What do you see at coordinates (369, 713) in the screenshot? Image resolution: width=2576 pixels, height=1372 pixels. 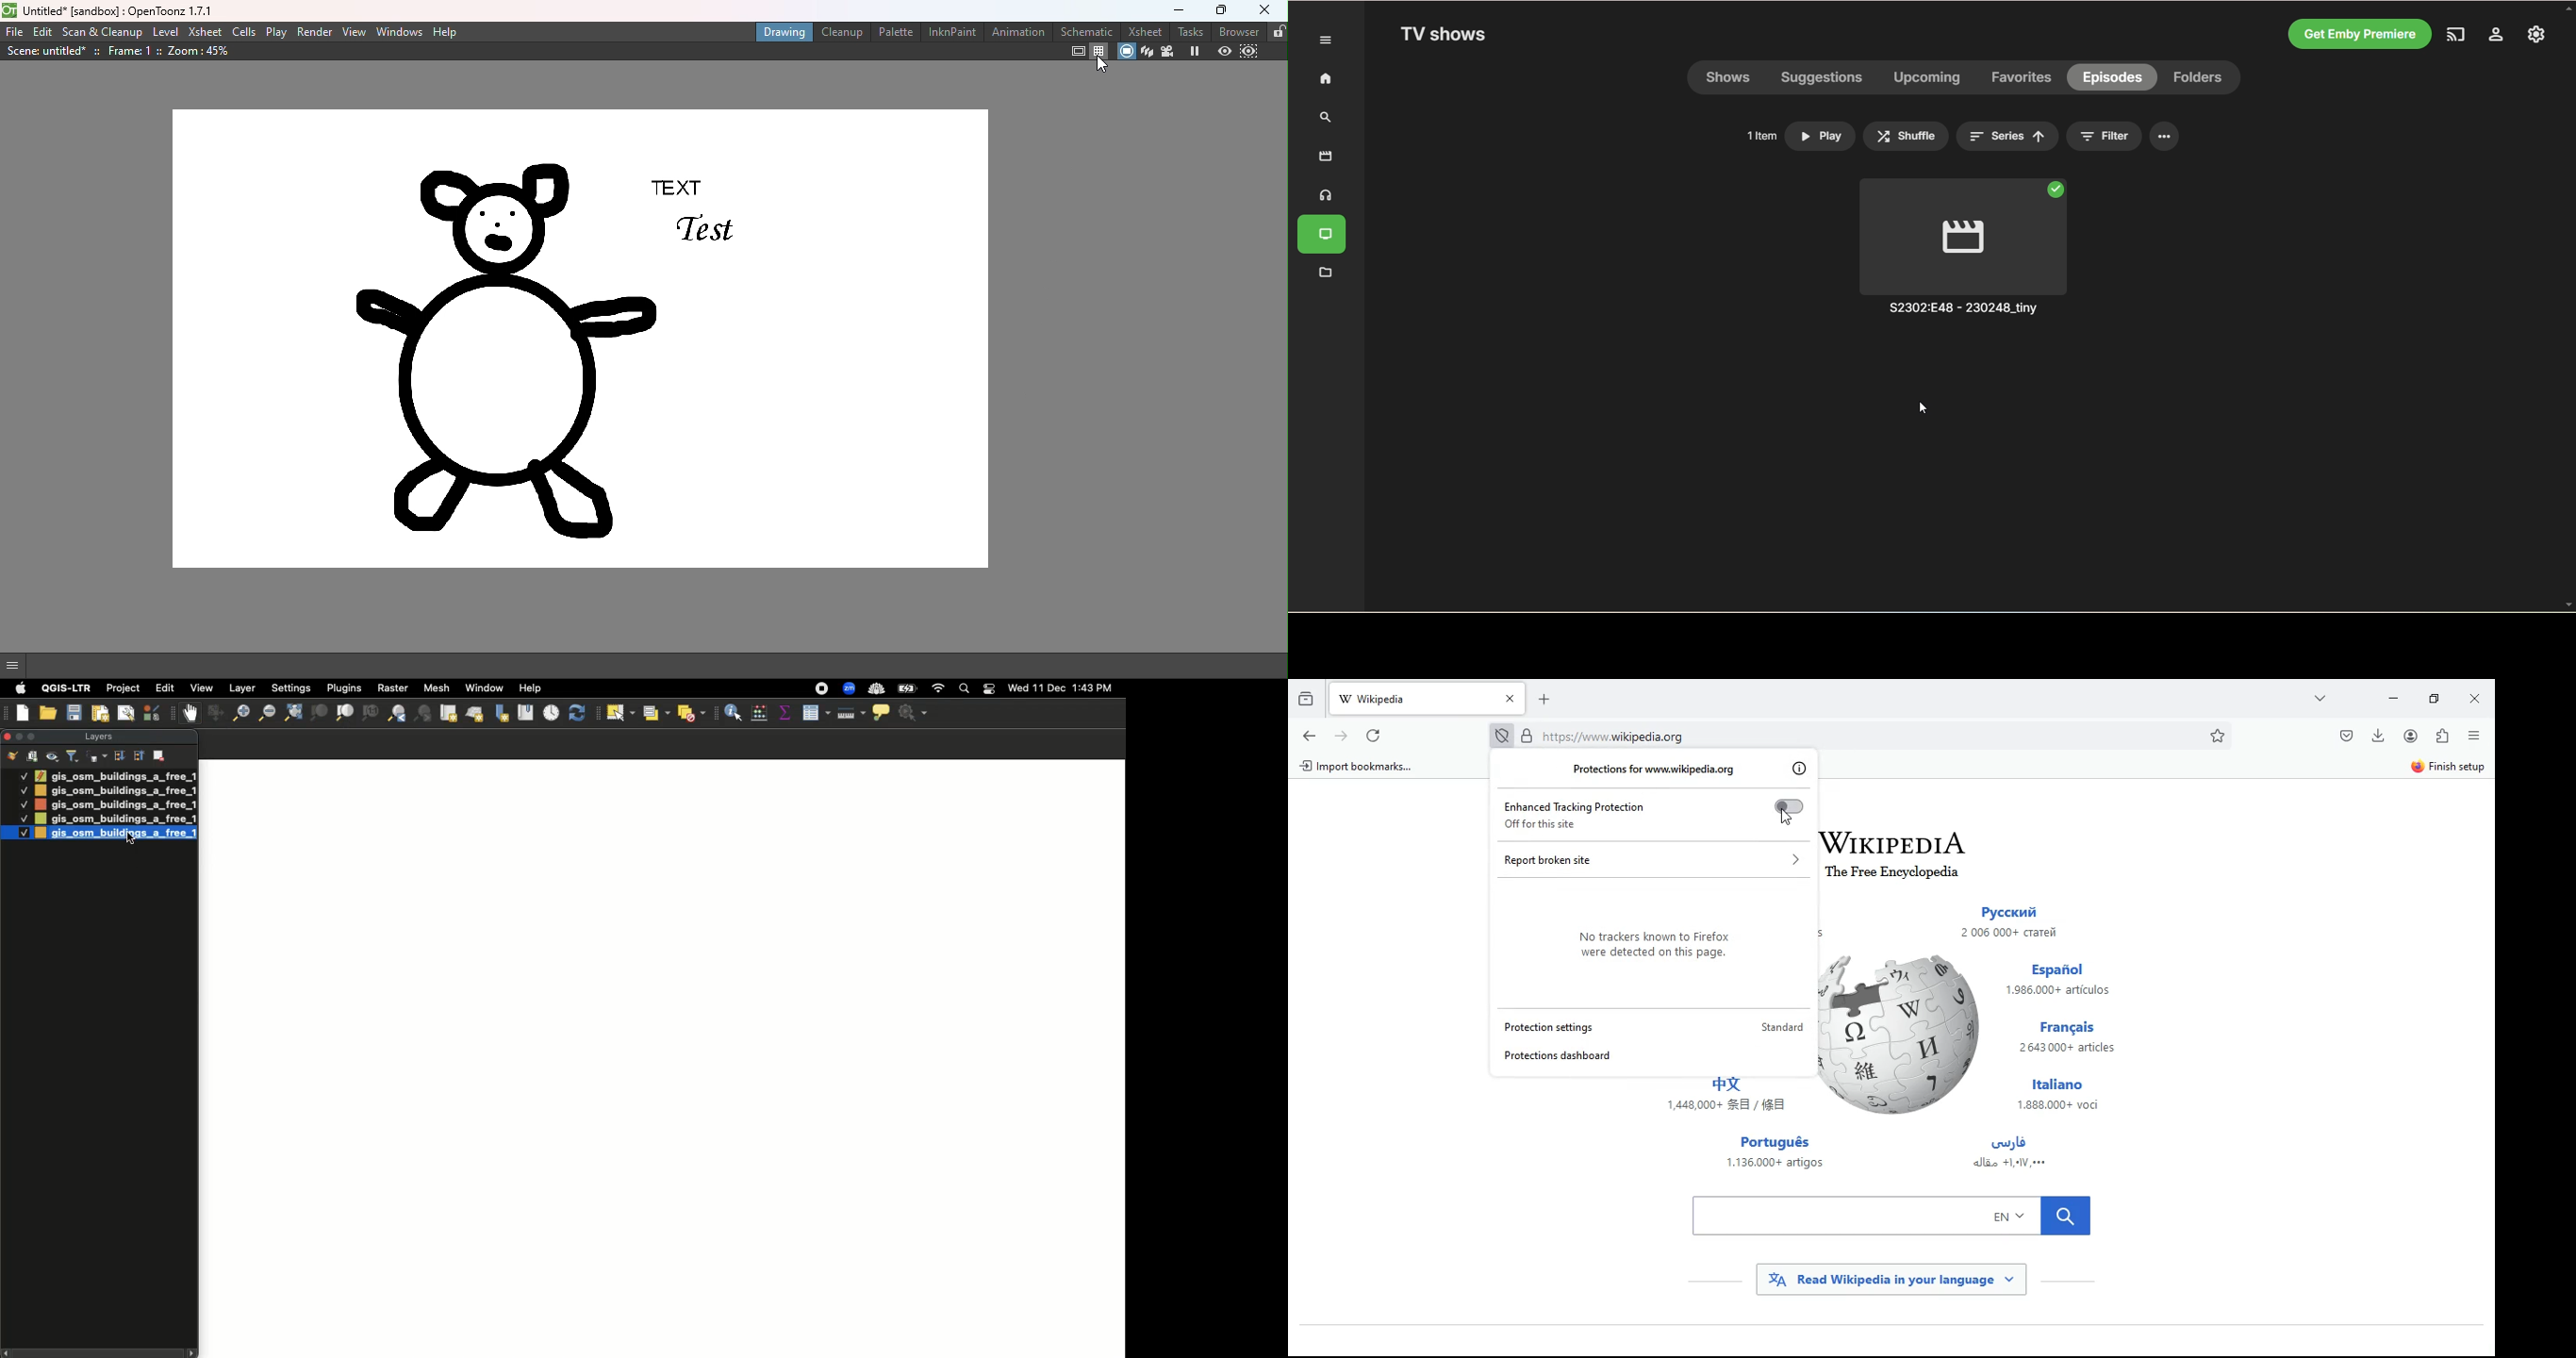 I see `1:1` at bounding box center [369, 713].